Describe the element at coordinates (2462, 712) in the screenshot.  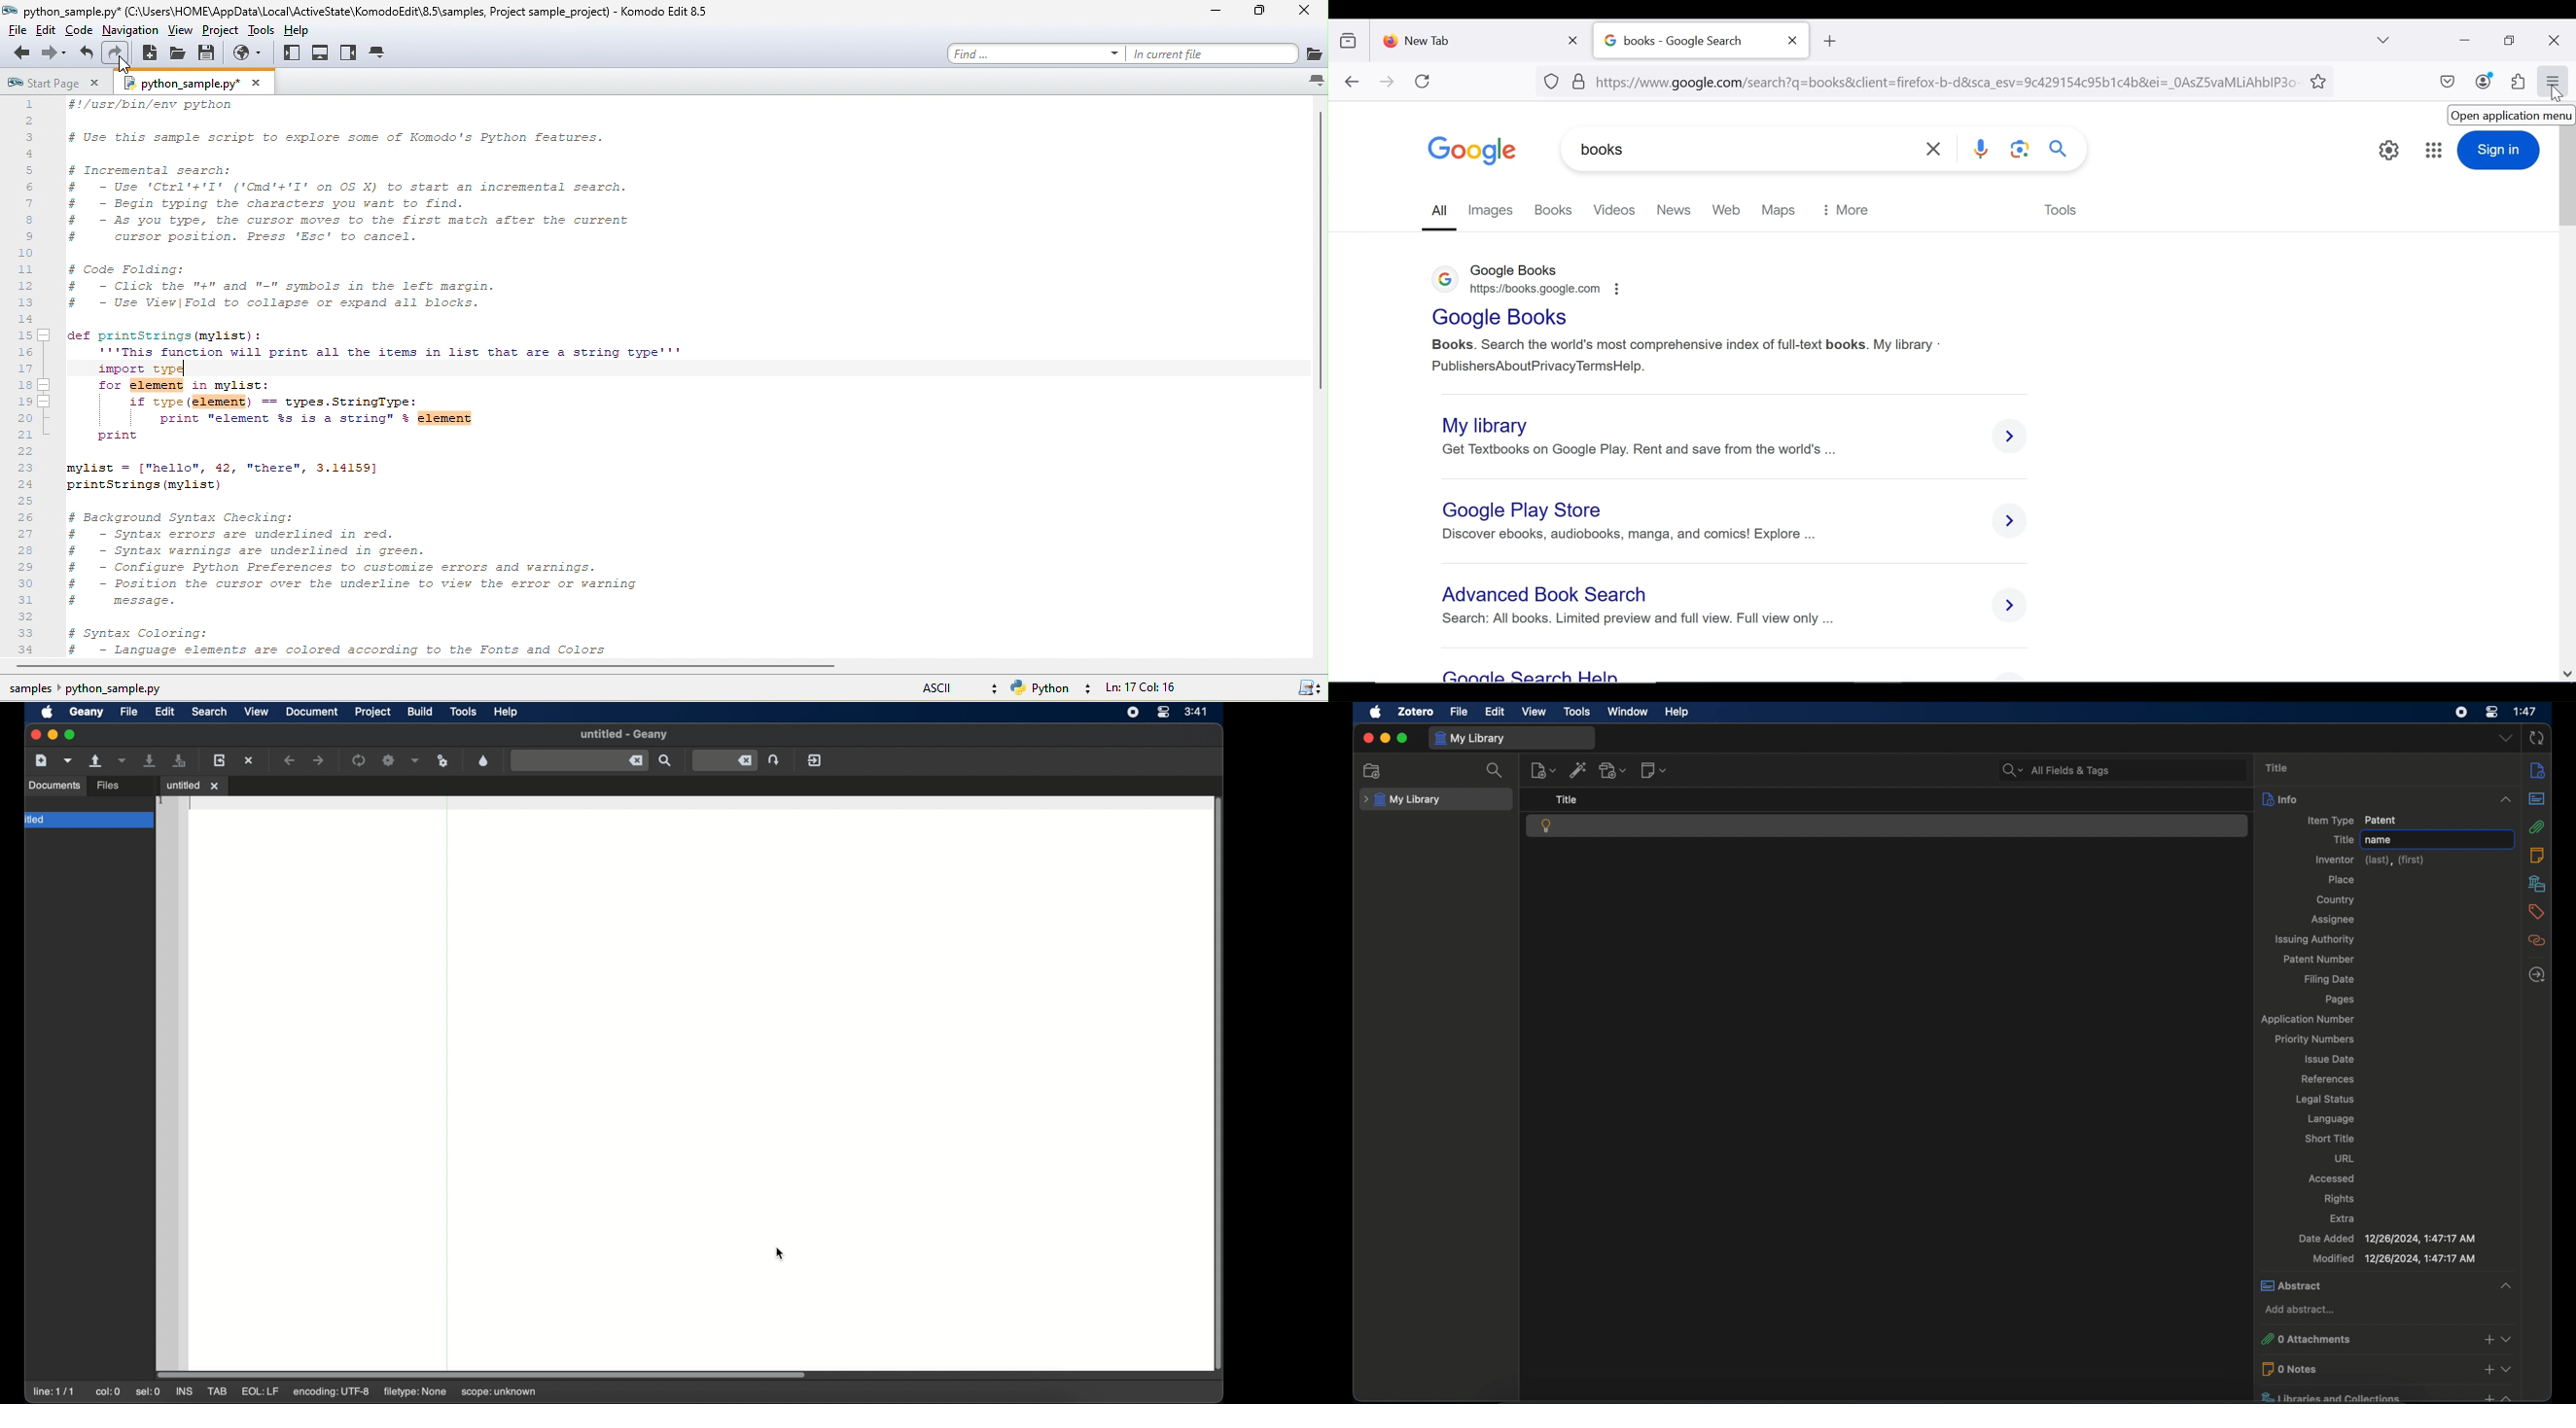
I see `screen recorder` at that location.